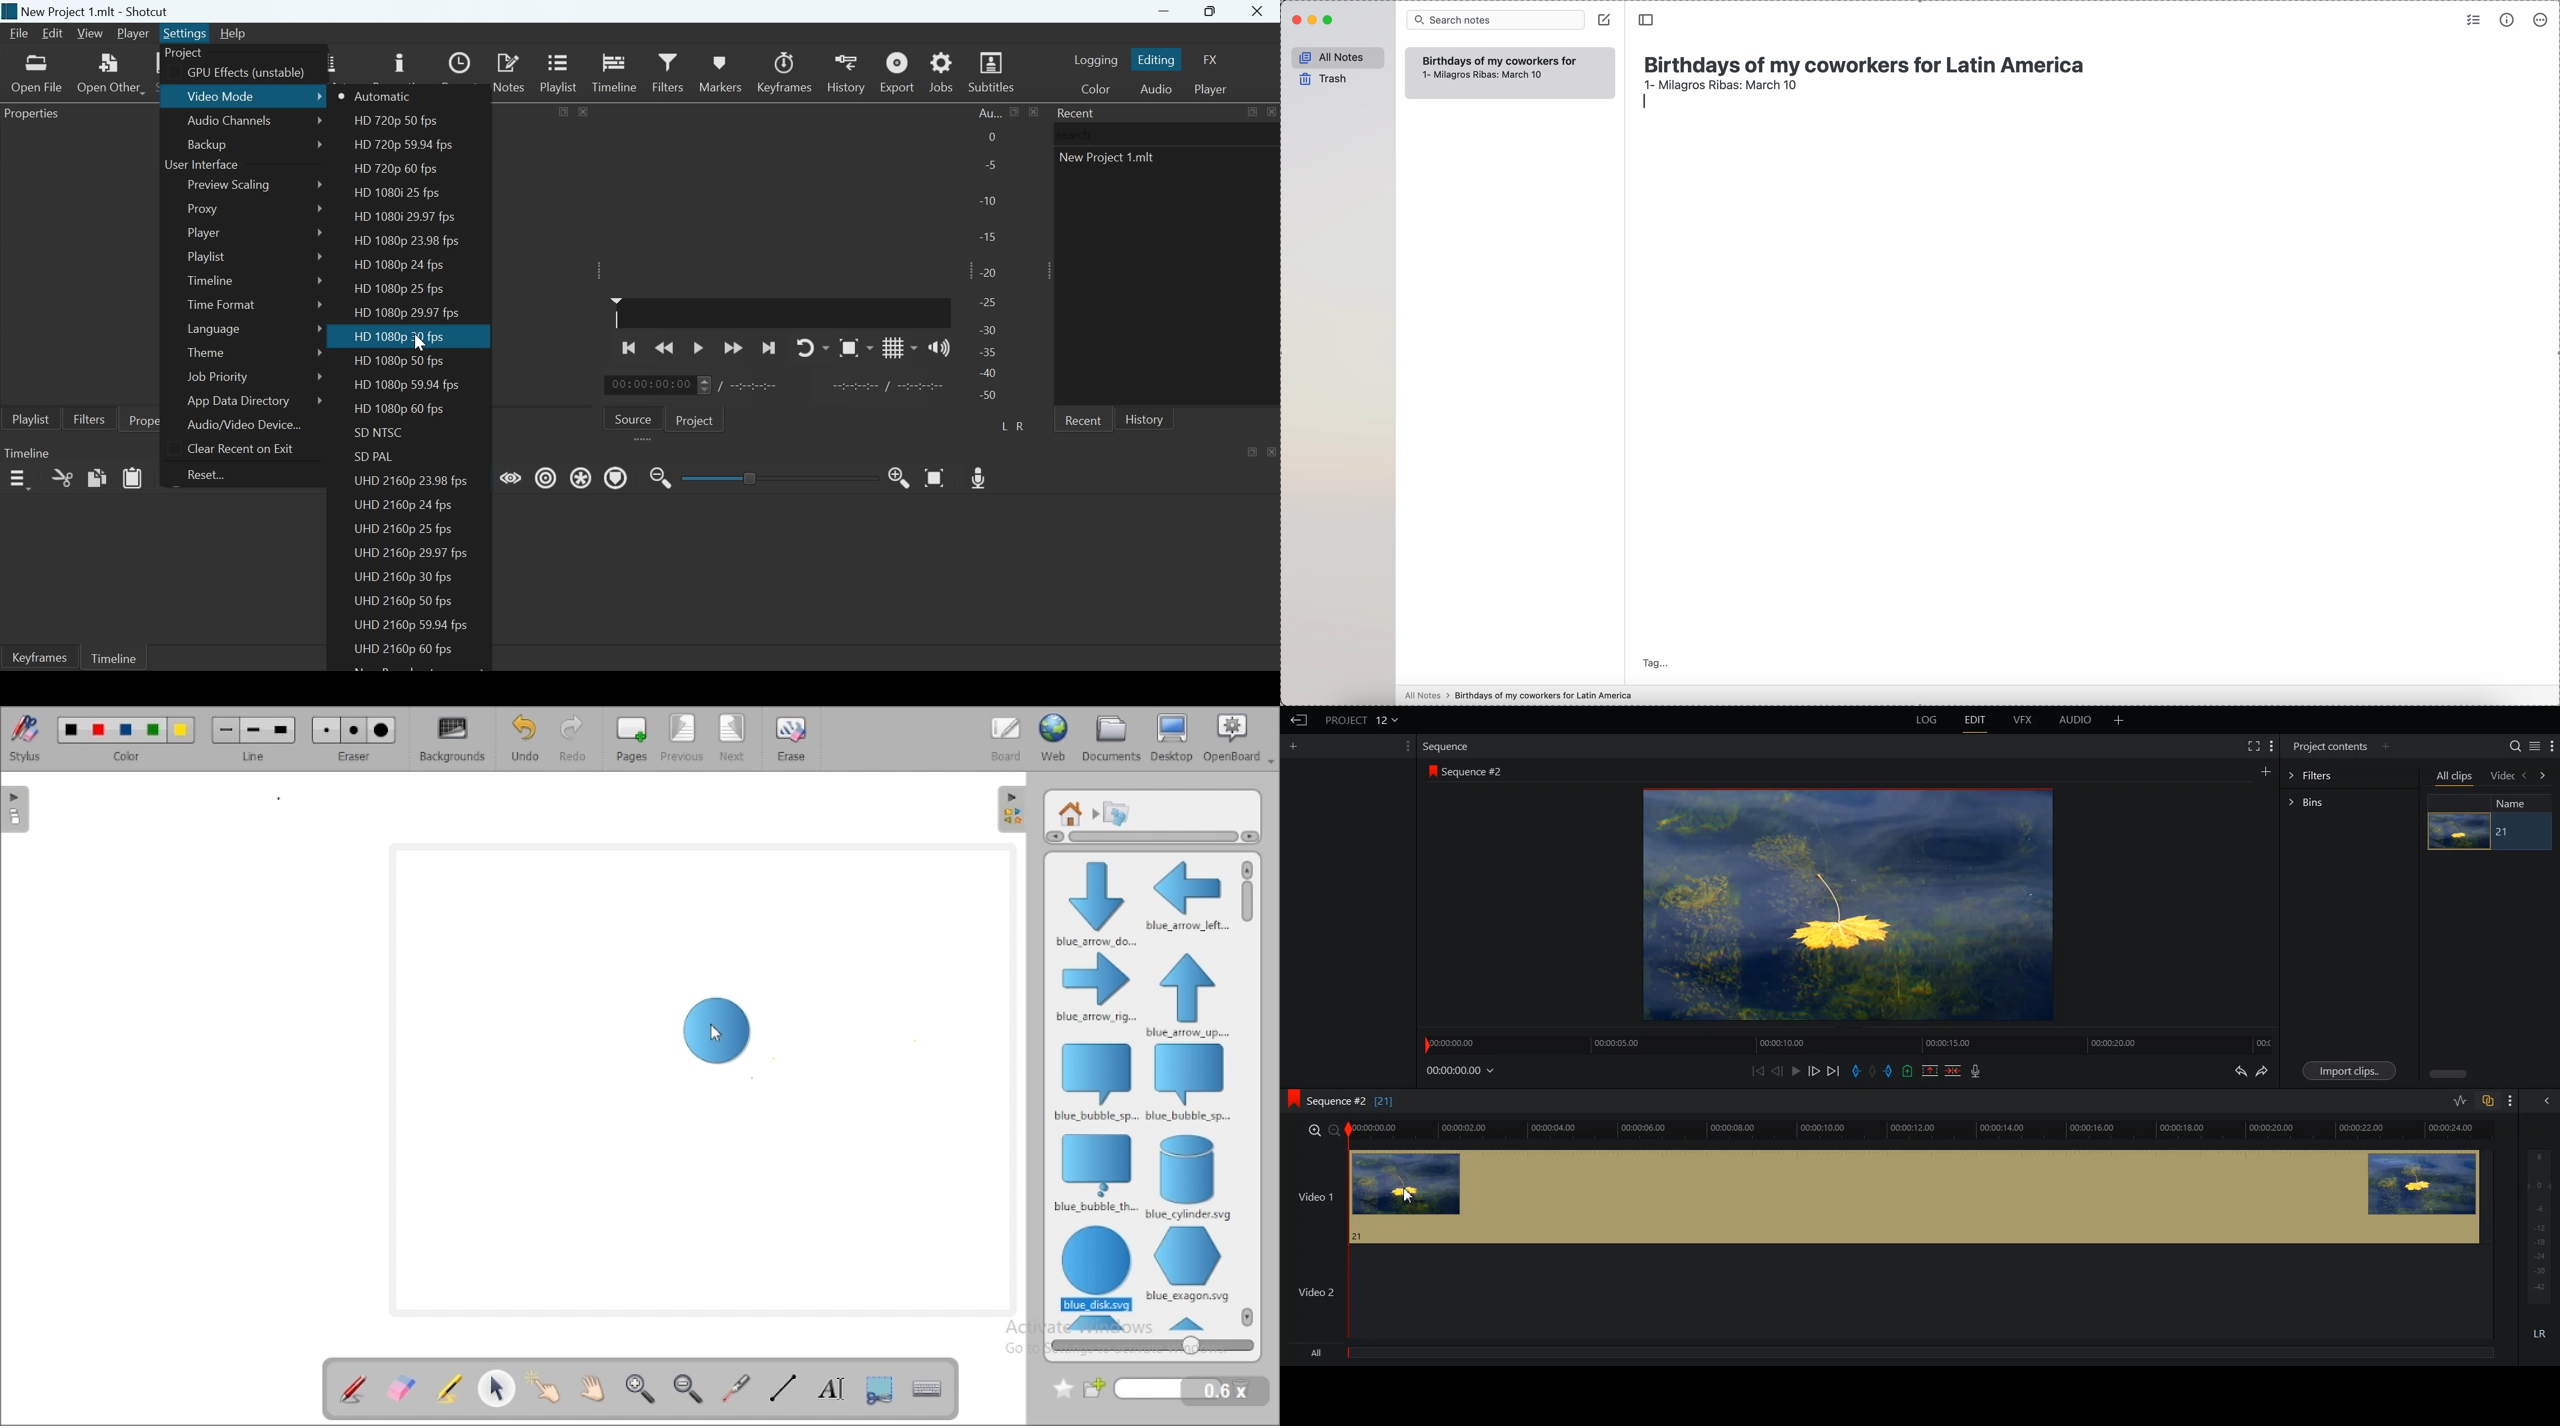 This screenshot has width=2576, height=1428. What do you see at coordinates (404, 216) in the screenshot?
I see `HD 1080i 29.97 fps` at bounding box center [404, 216].